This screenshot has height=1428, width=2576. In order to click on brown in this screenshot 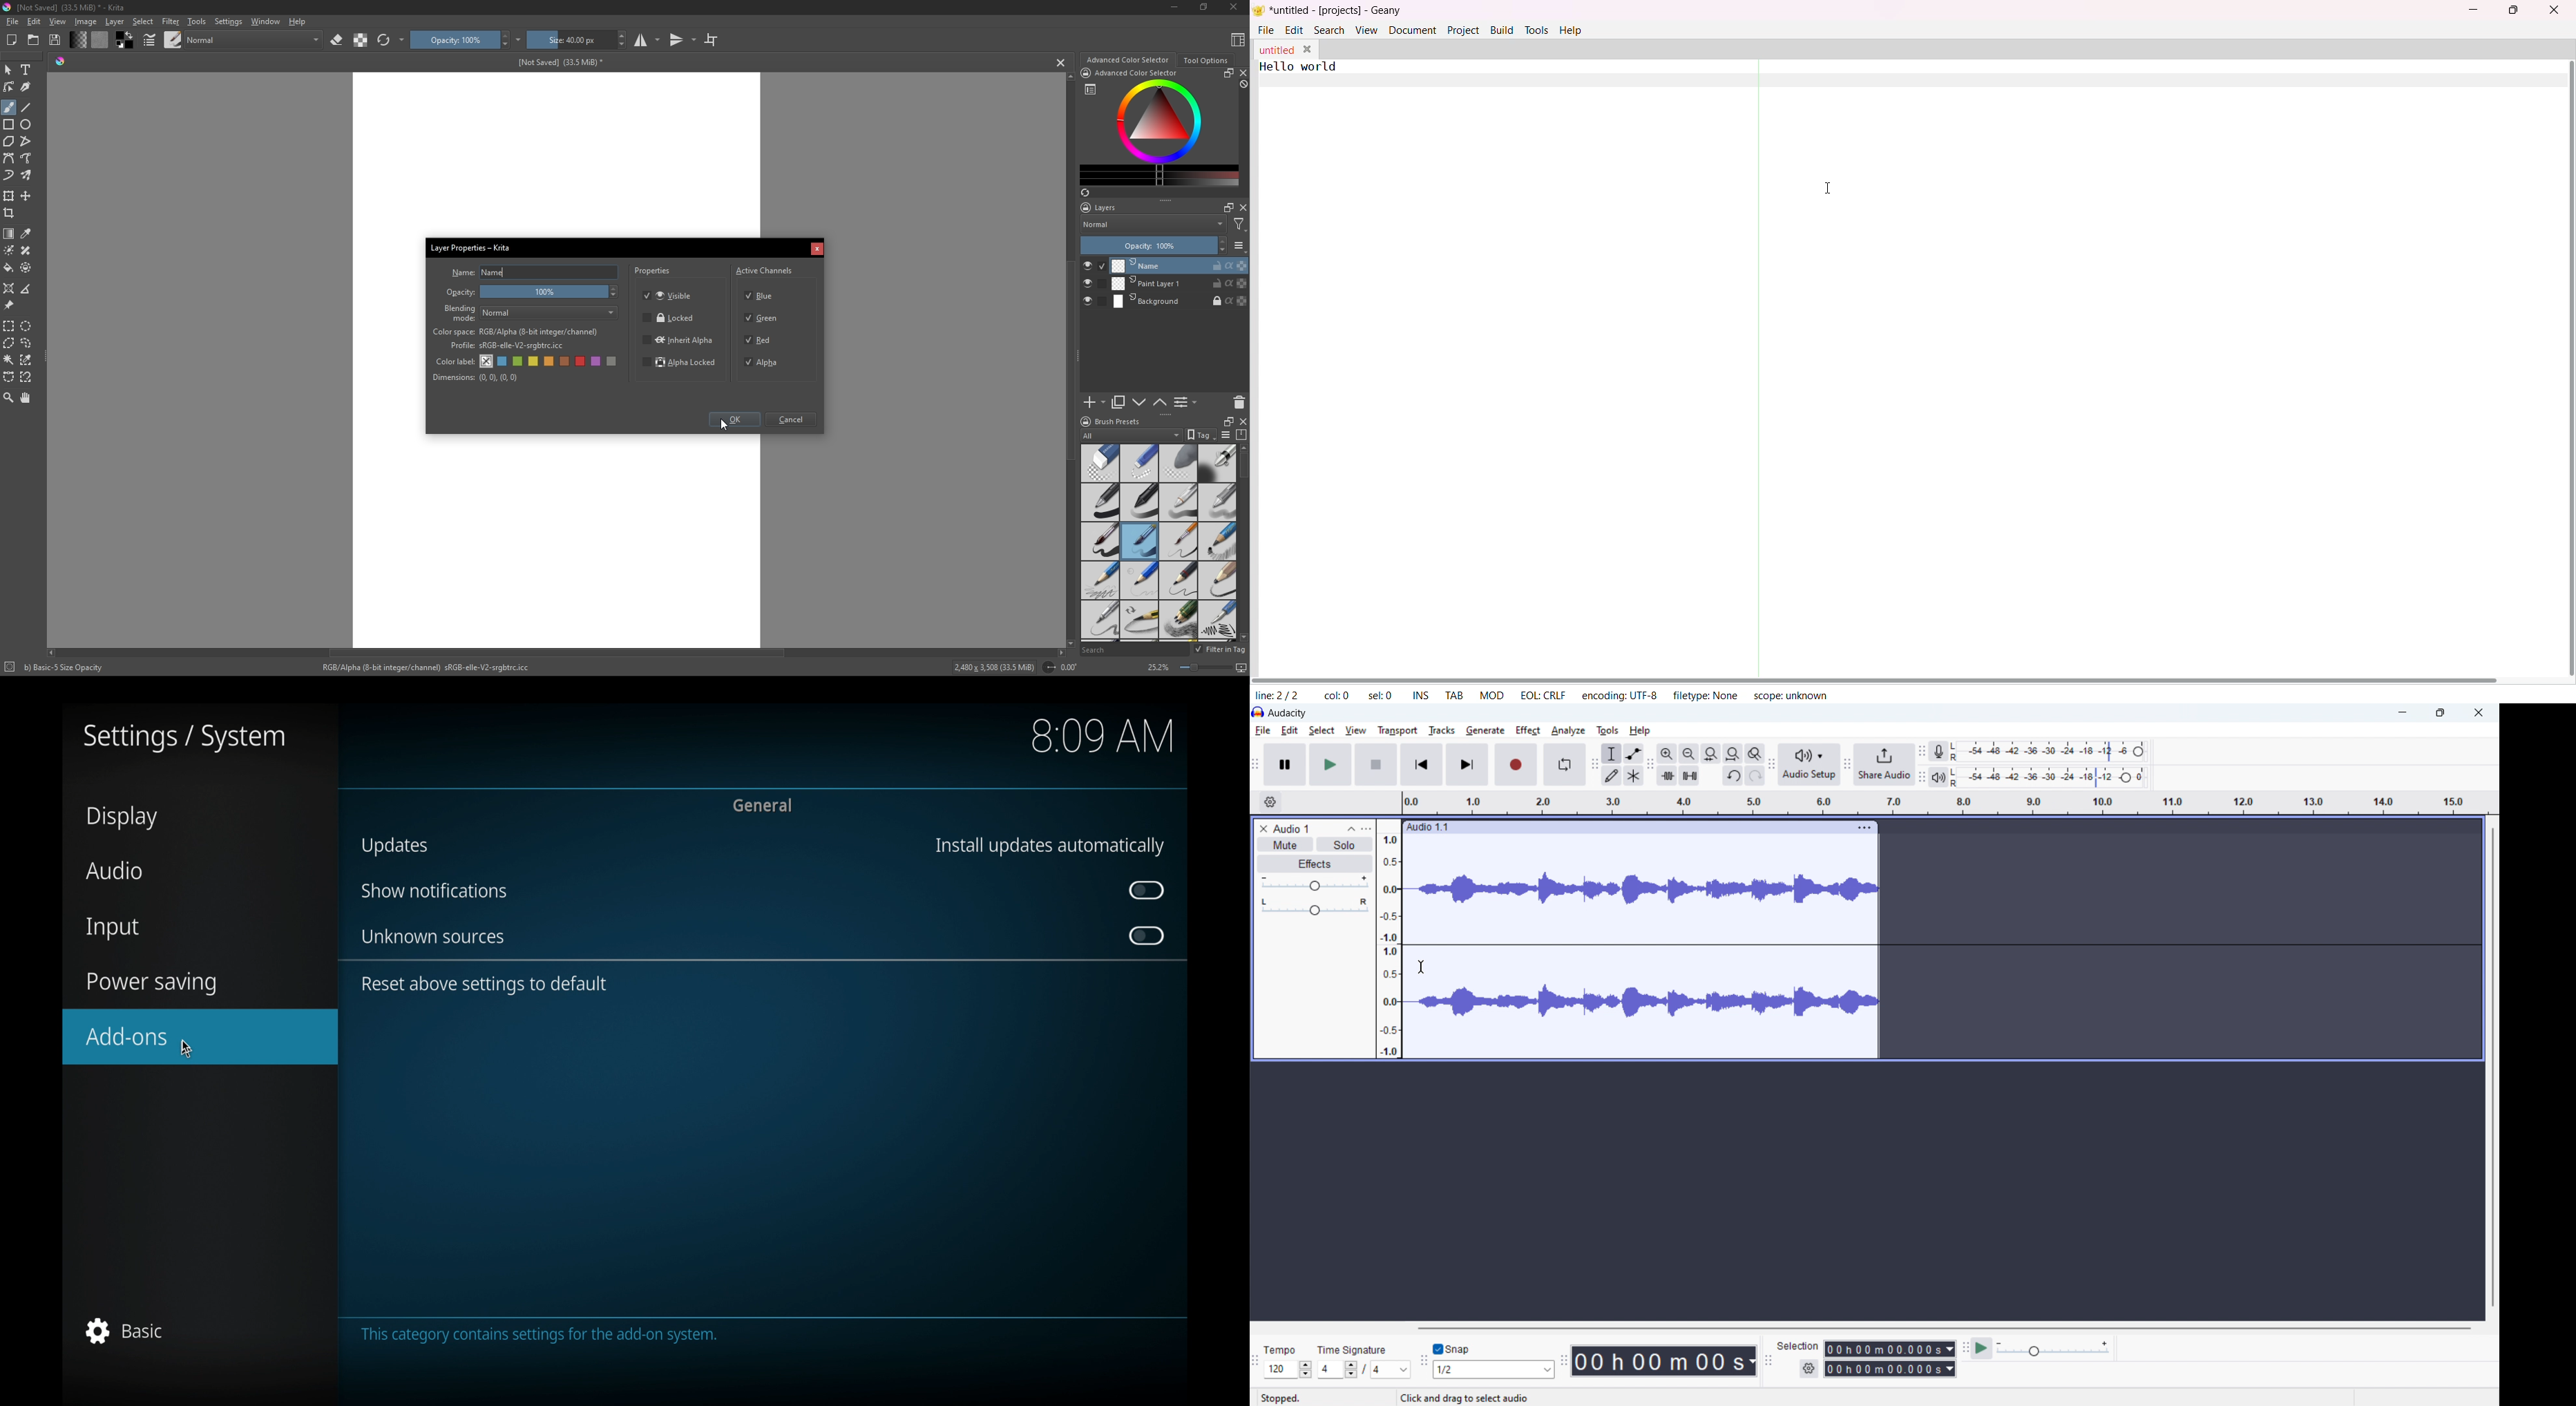, I will do `click(566, 361)`.